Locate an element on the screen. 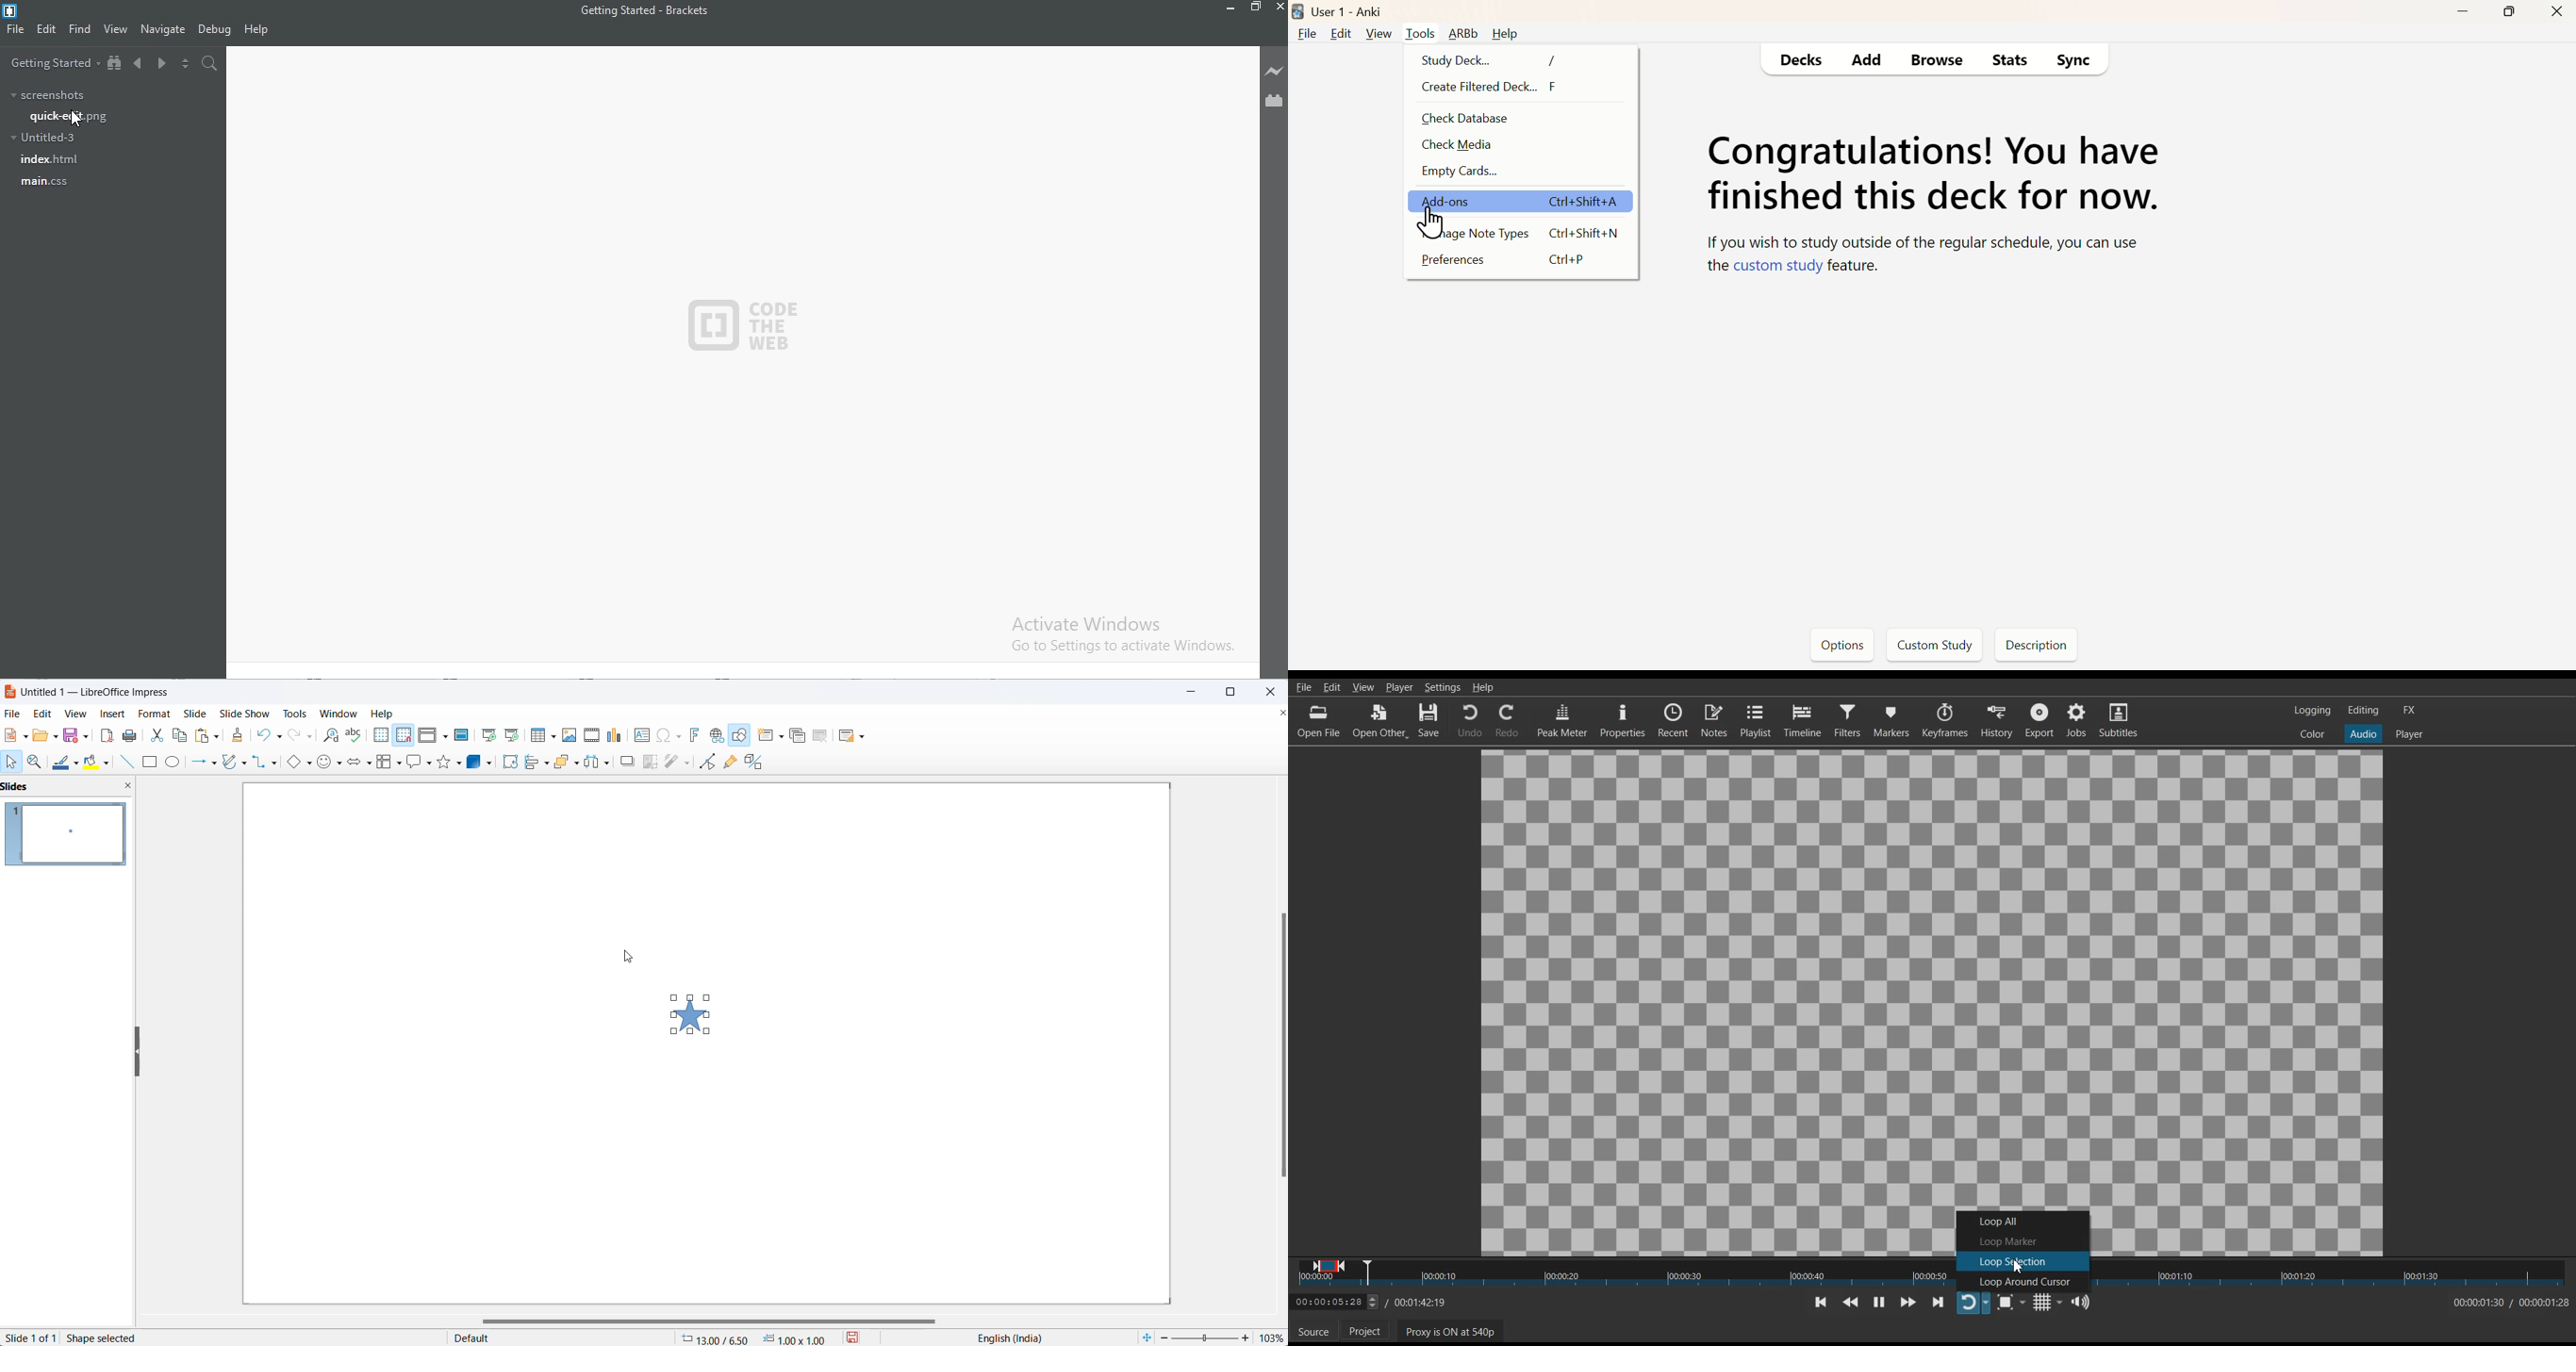  Check Media is located at coordinates (1455, 145).